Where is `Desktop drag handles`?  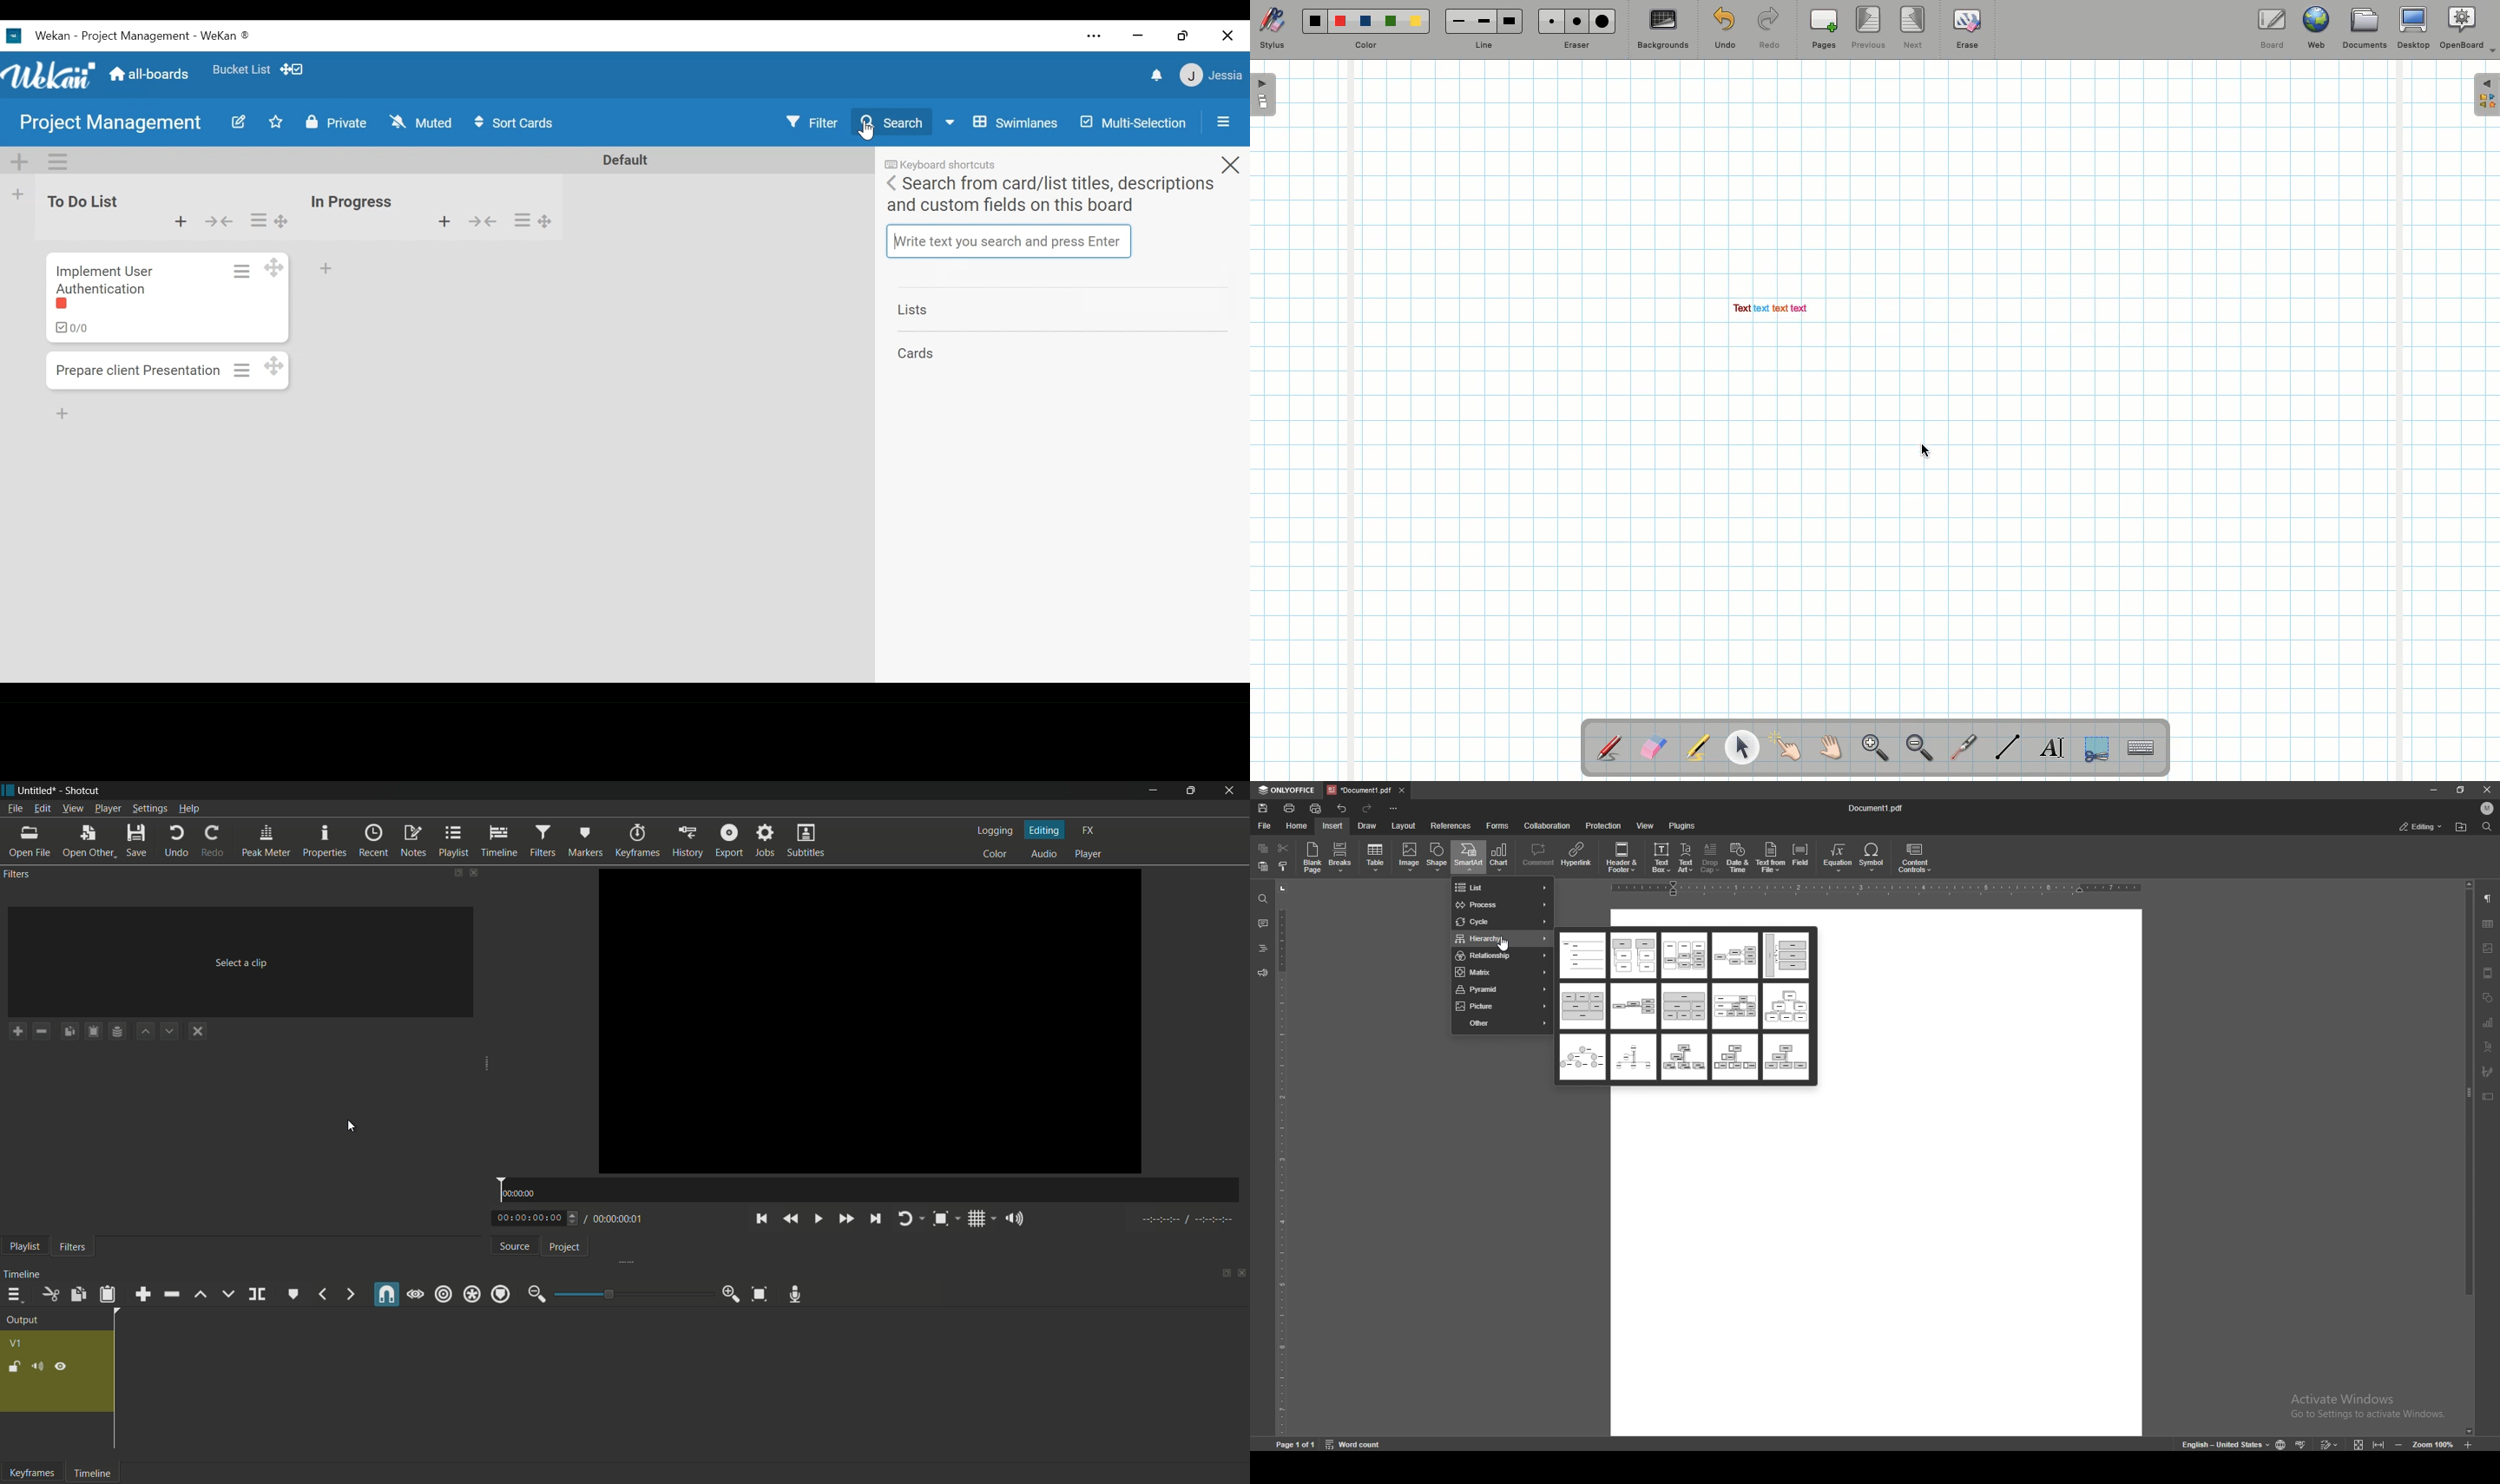 Desktop drag handles is located at coordinates (279, 366).